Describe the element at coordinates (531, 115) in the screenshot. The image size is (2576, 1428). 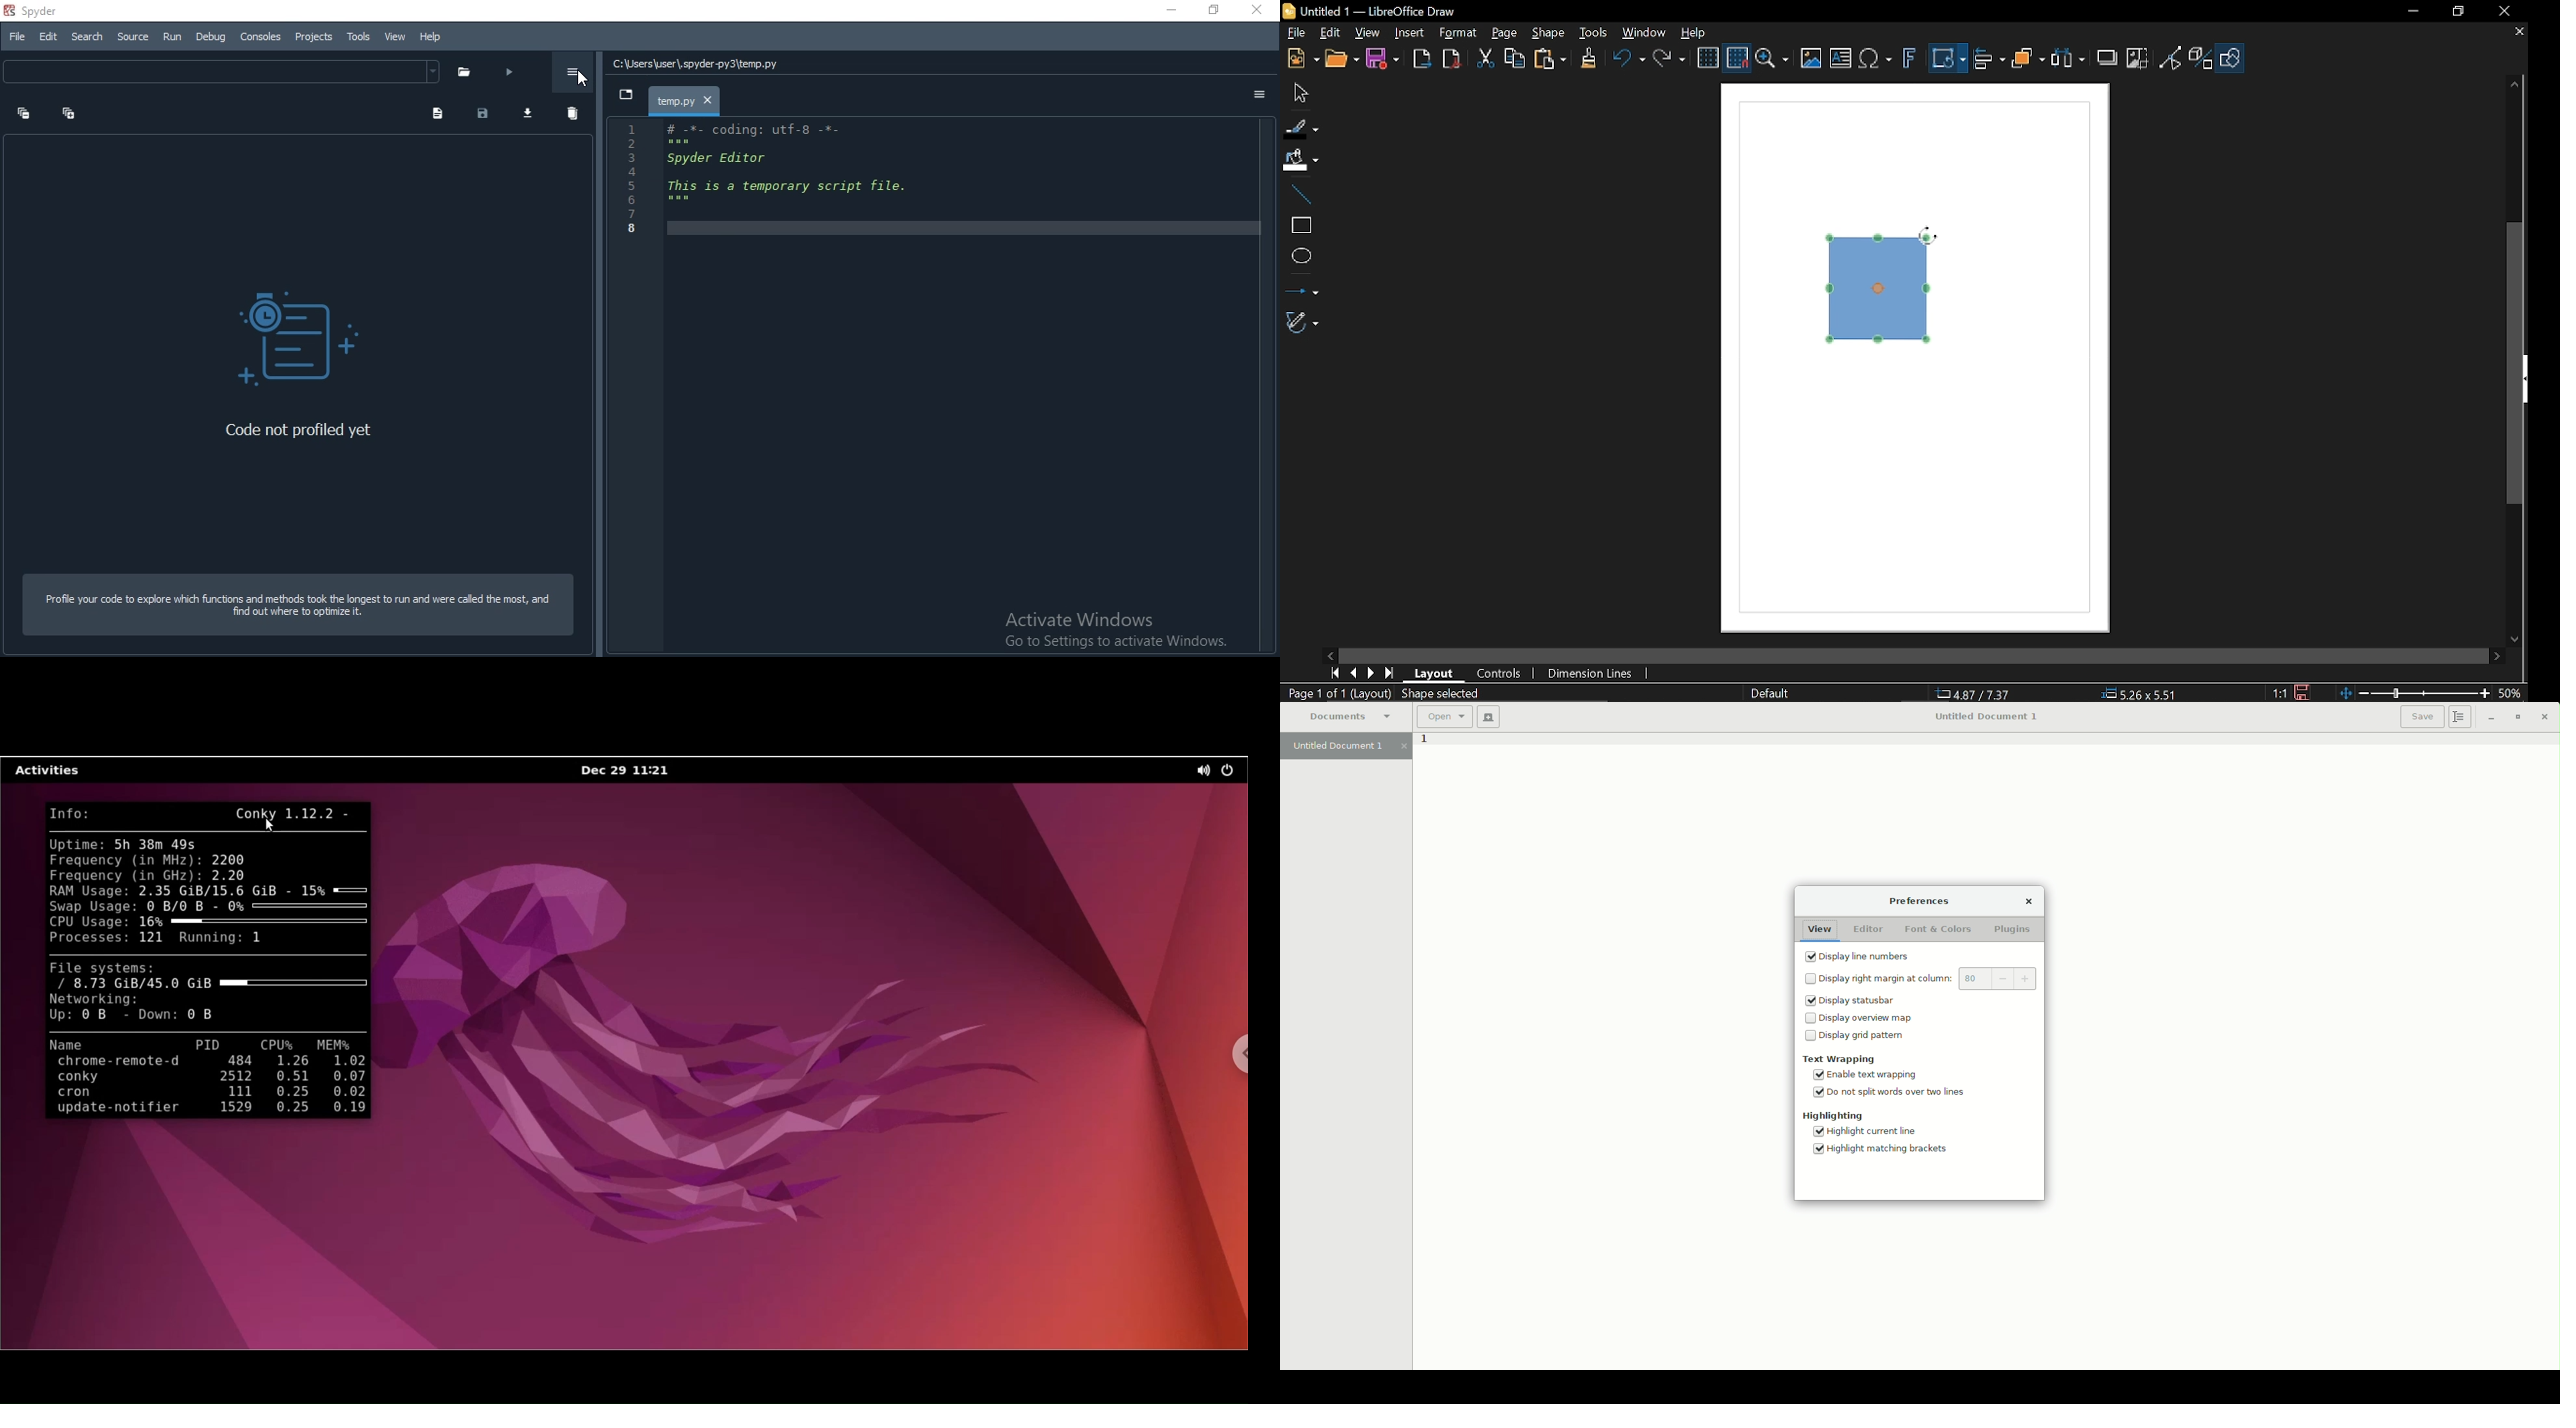
I see `download` at that location.